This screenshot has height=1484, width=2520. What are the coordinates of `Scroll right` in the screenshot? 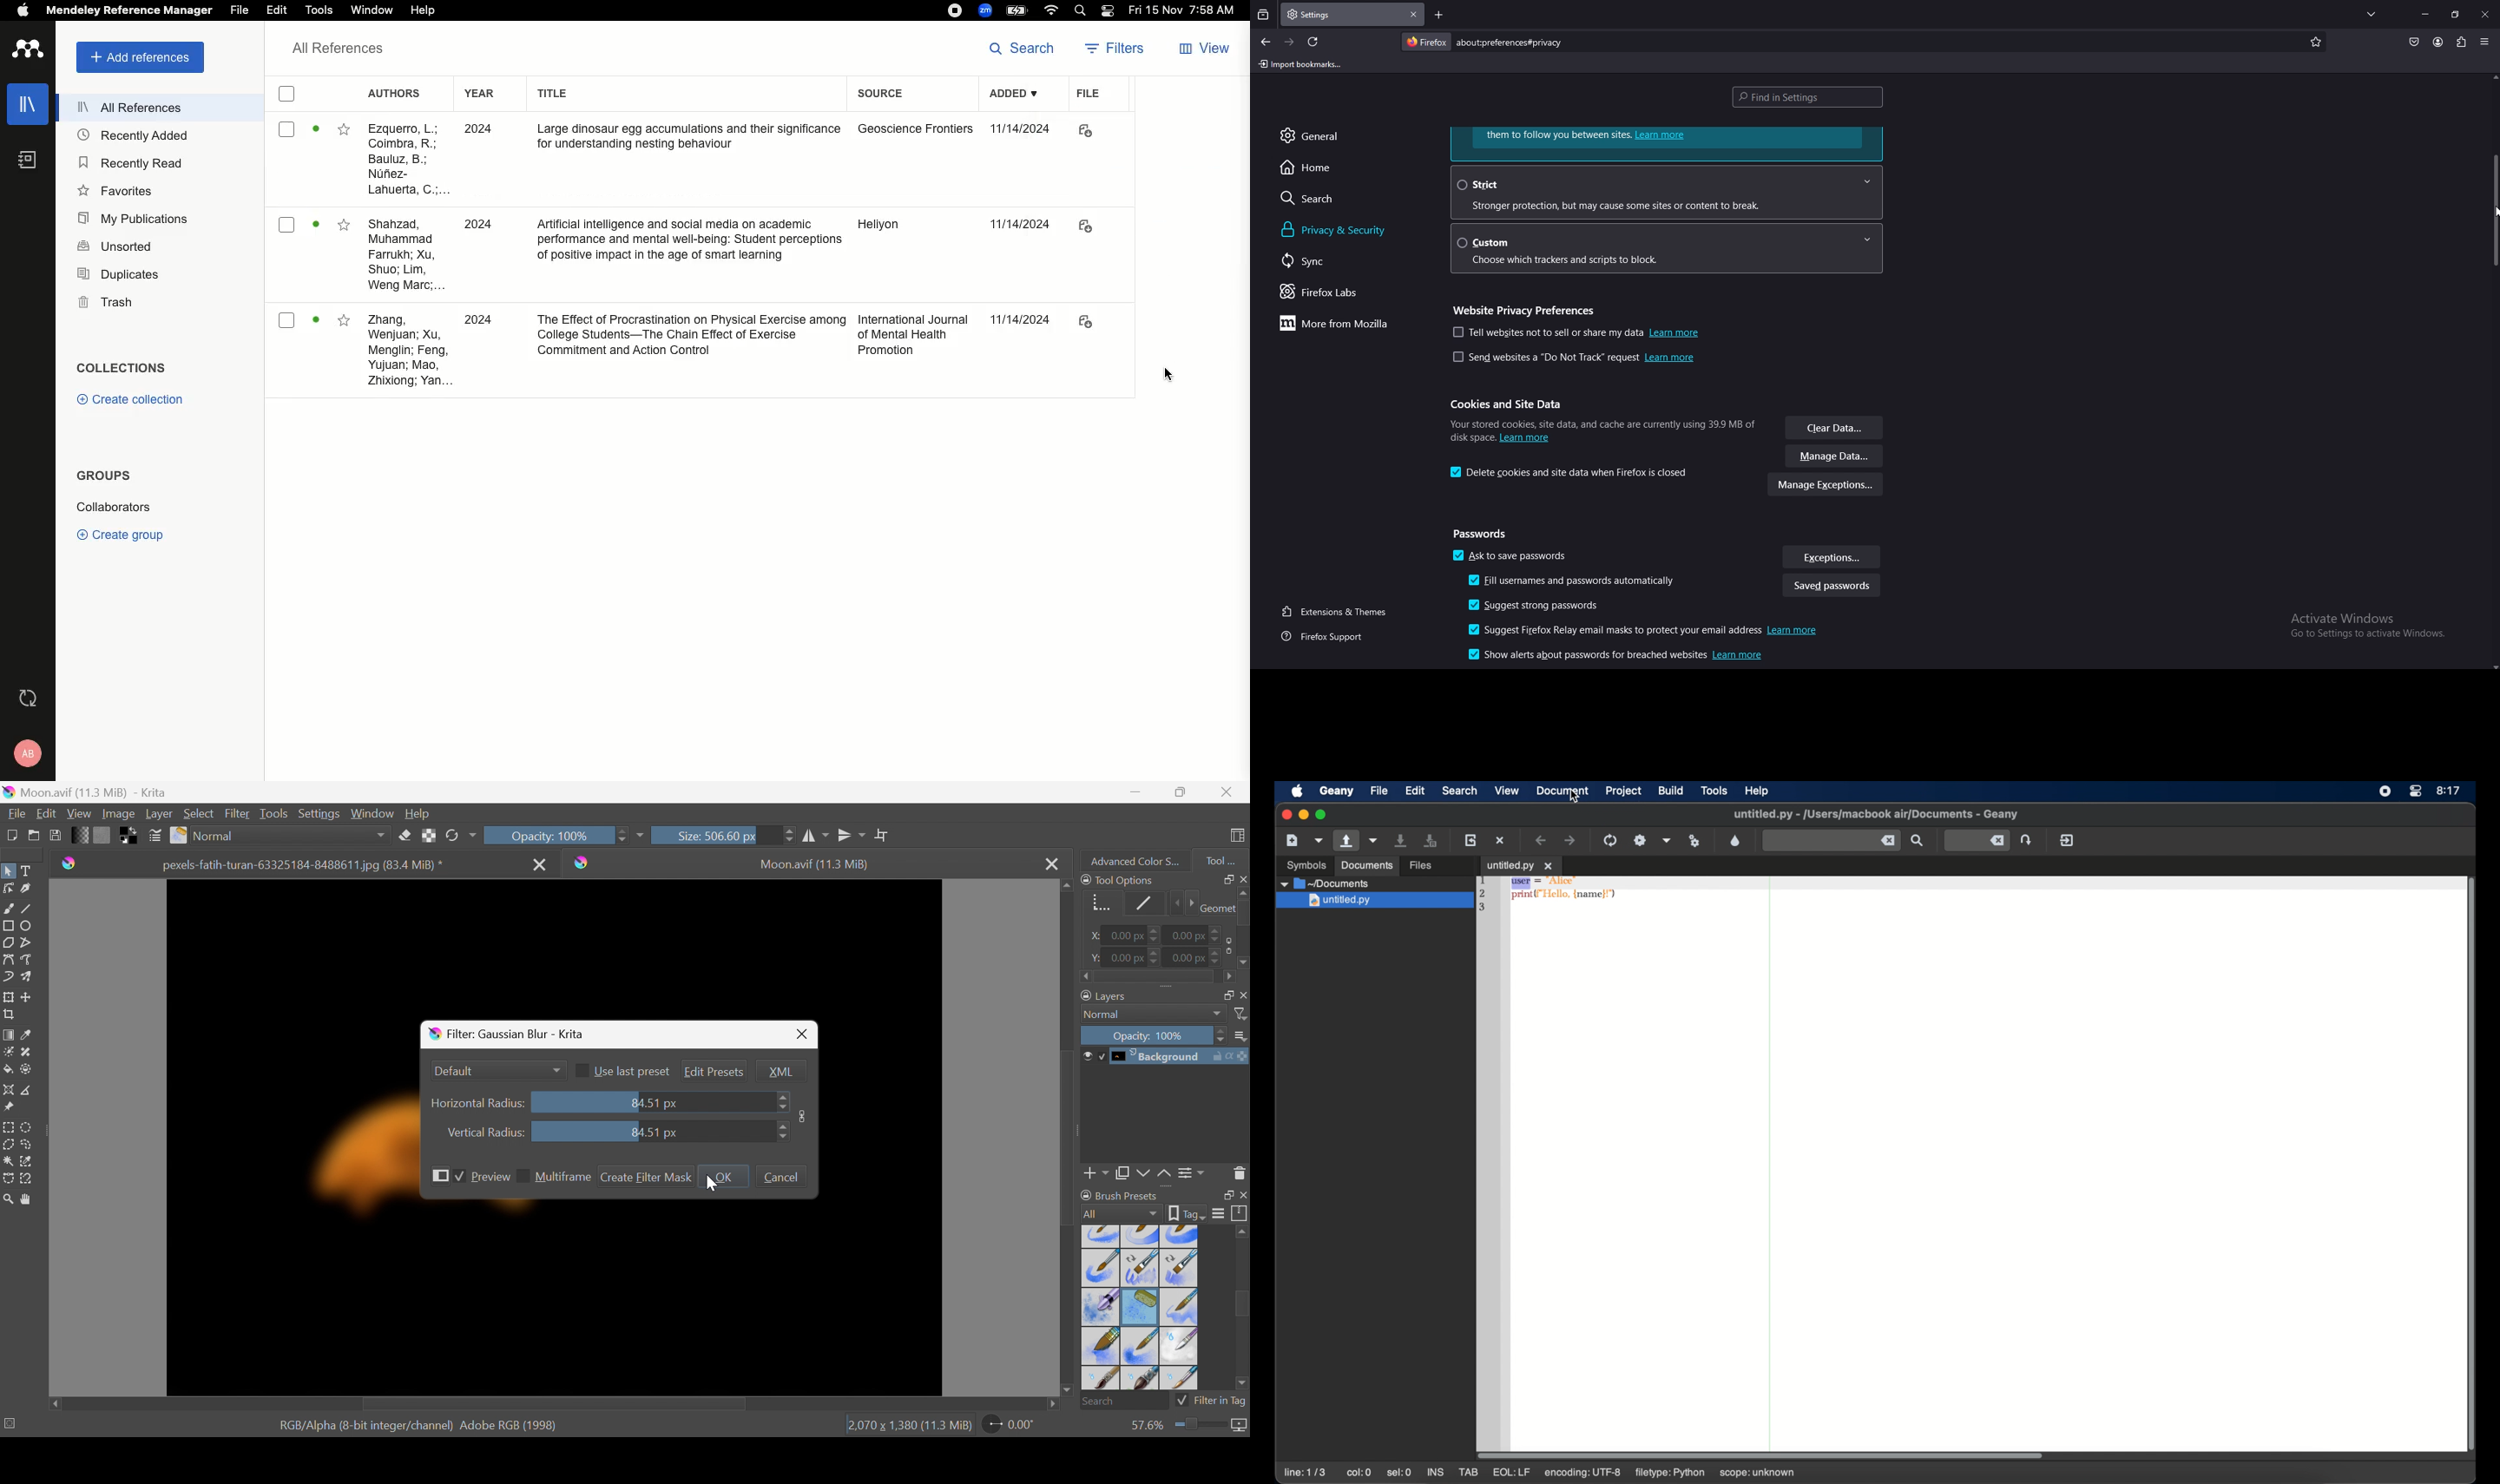 It's located at (1055, 1405).